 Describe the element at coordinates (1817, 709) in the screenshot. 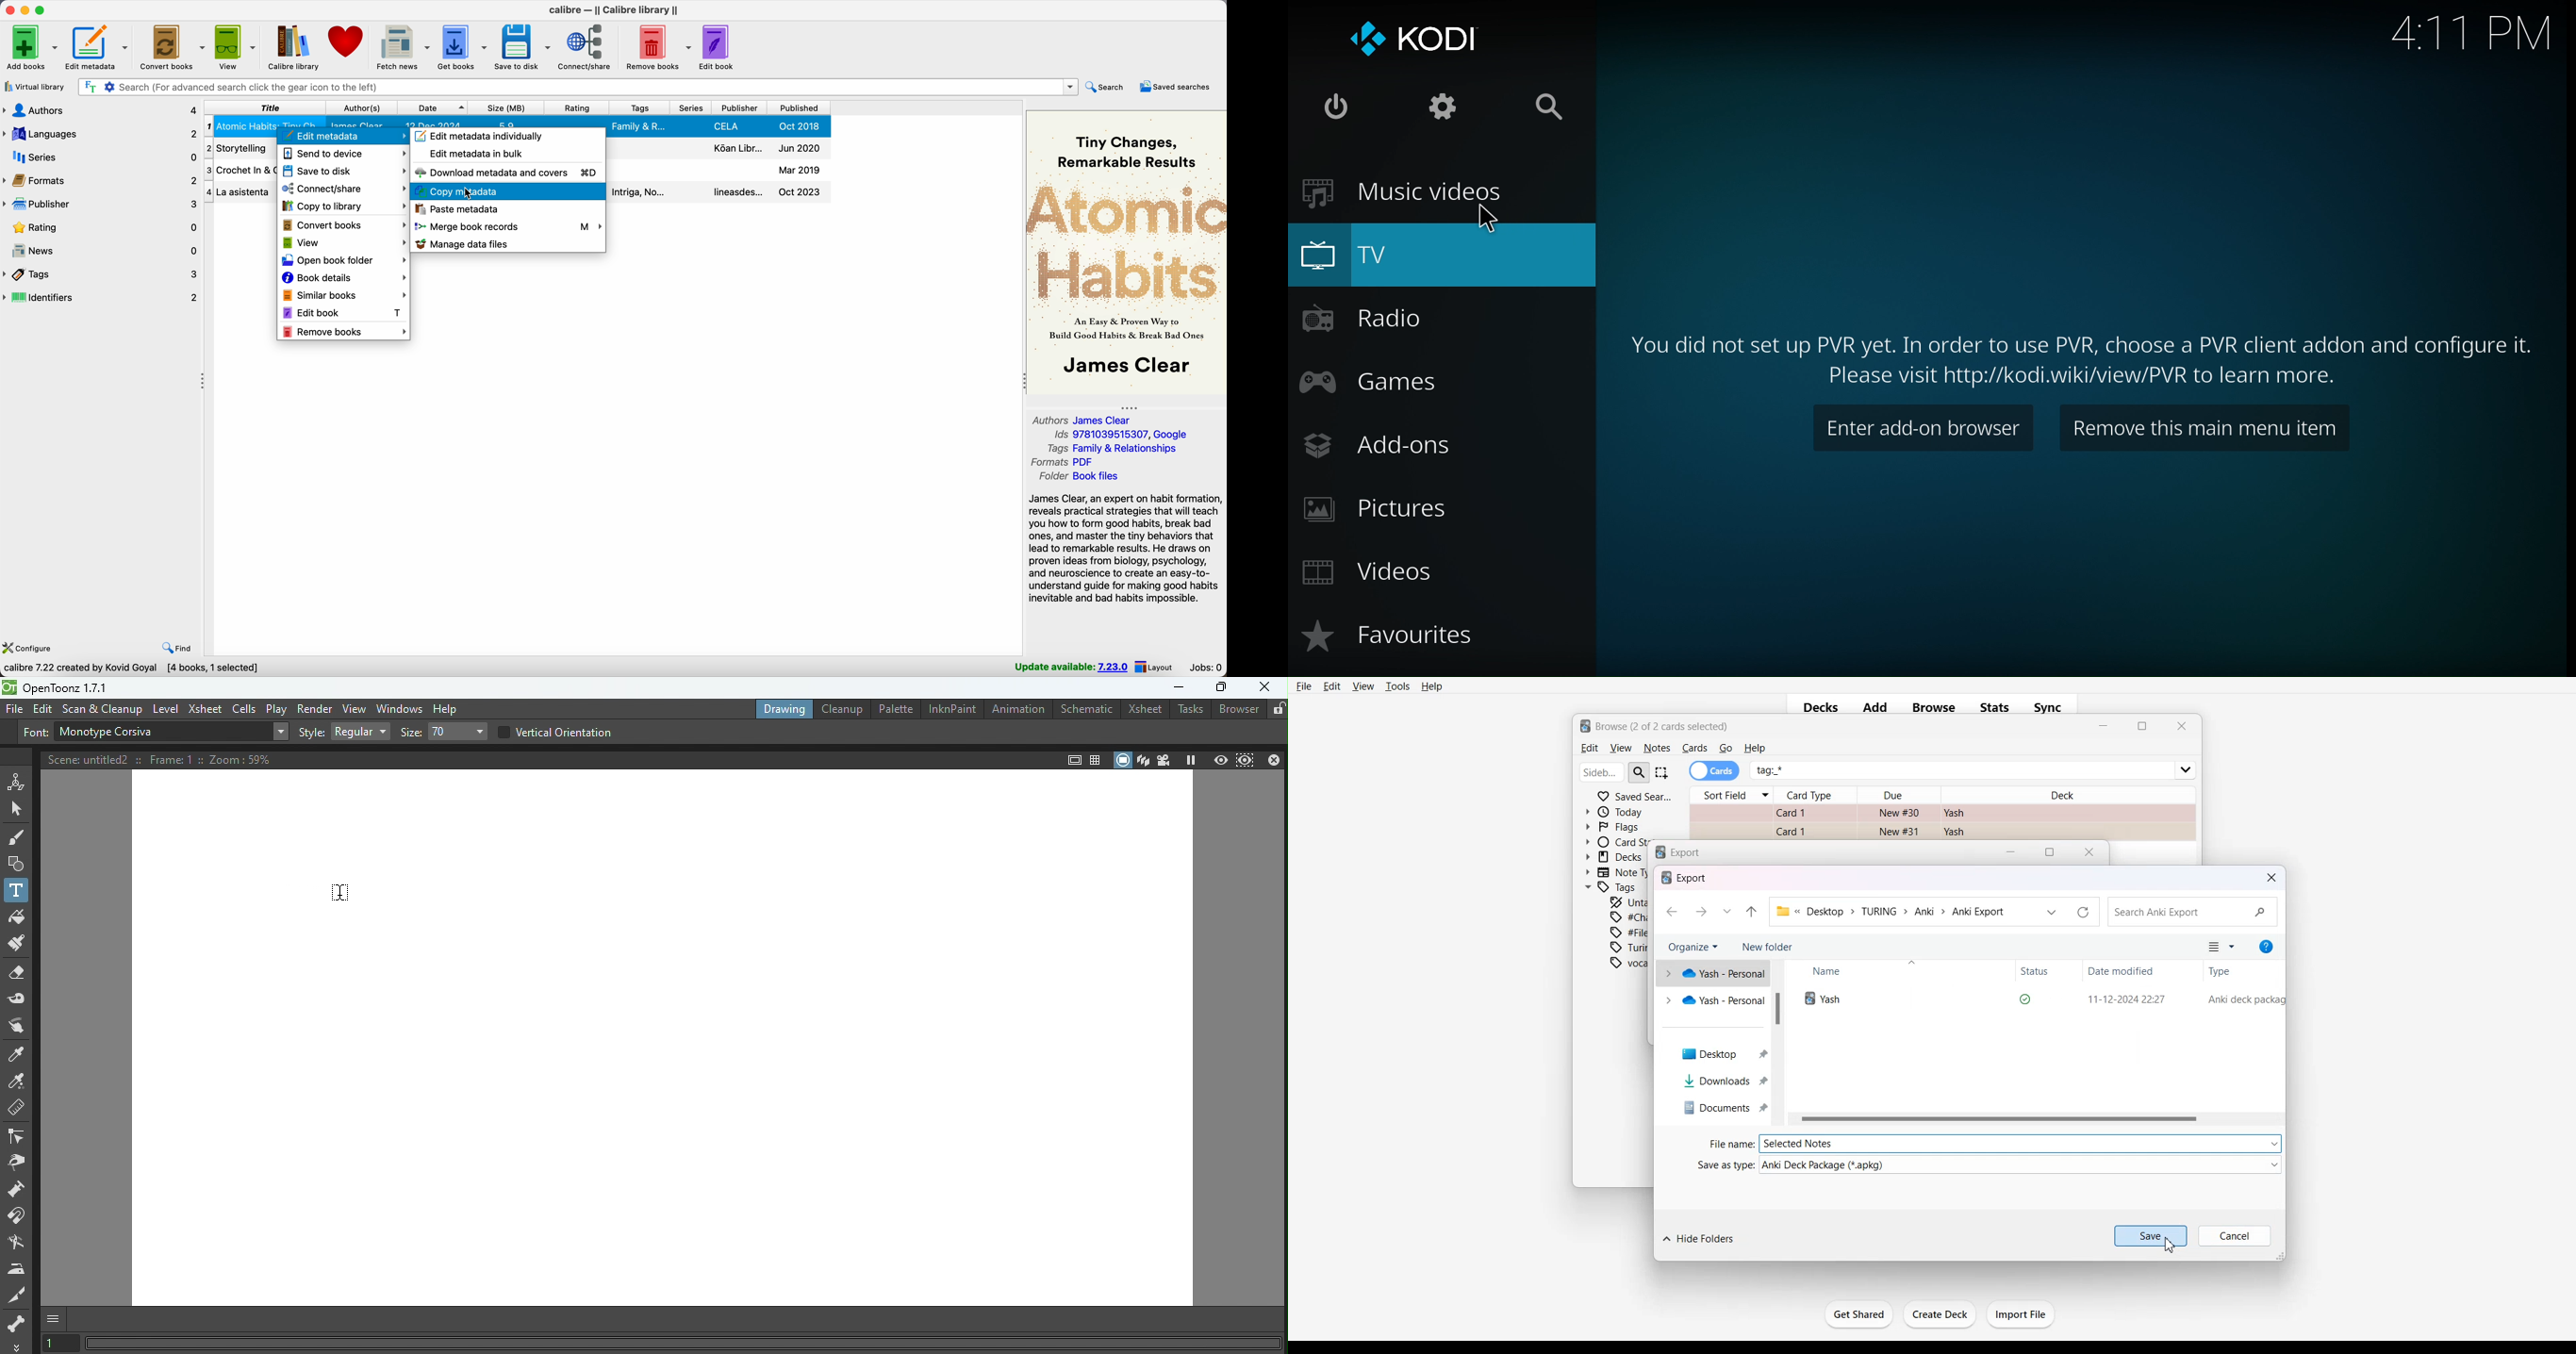

I see `Decks` at that location.